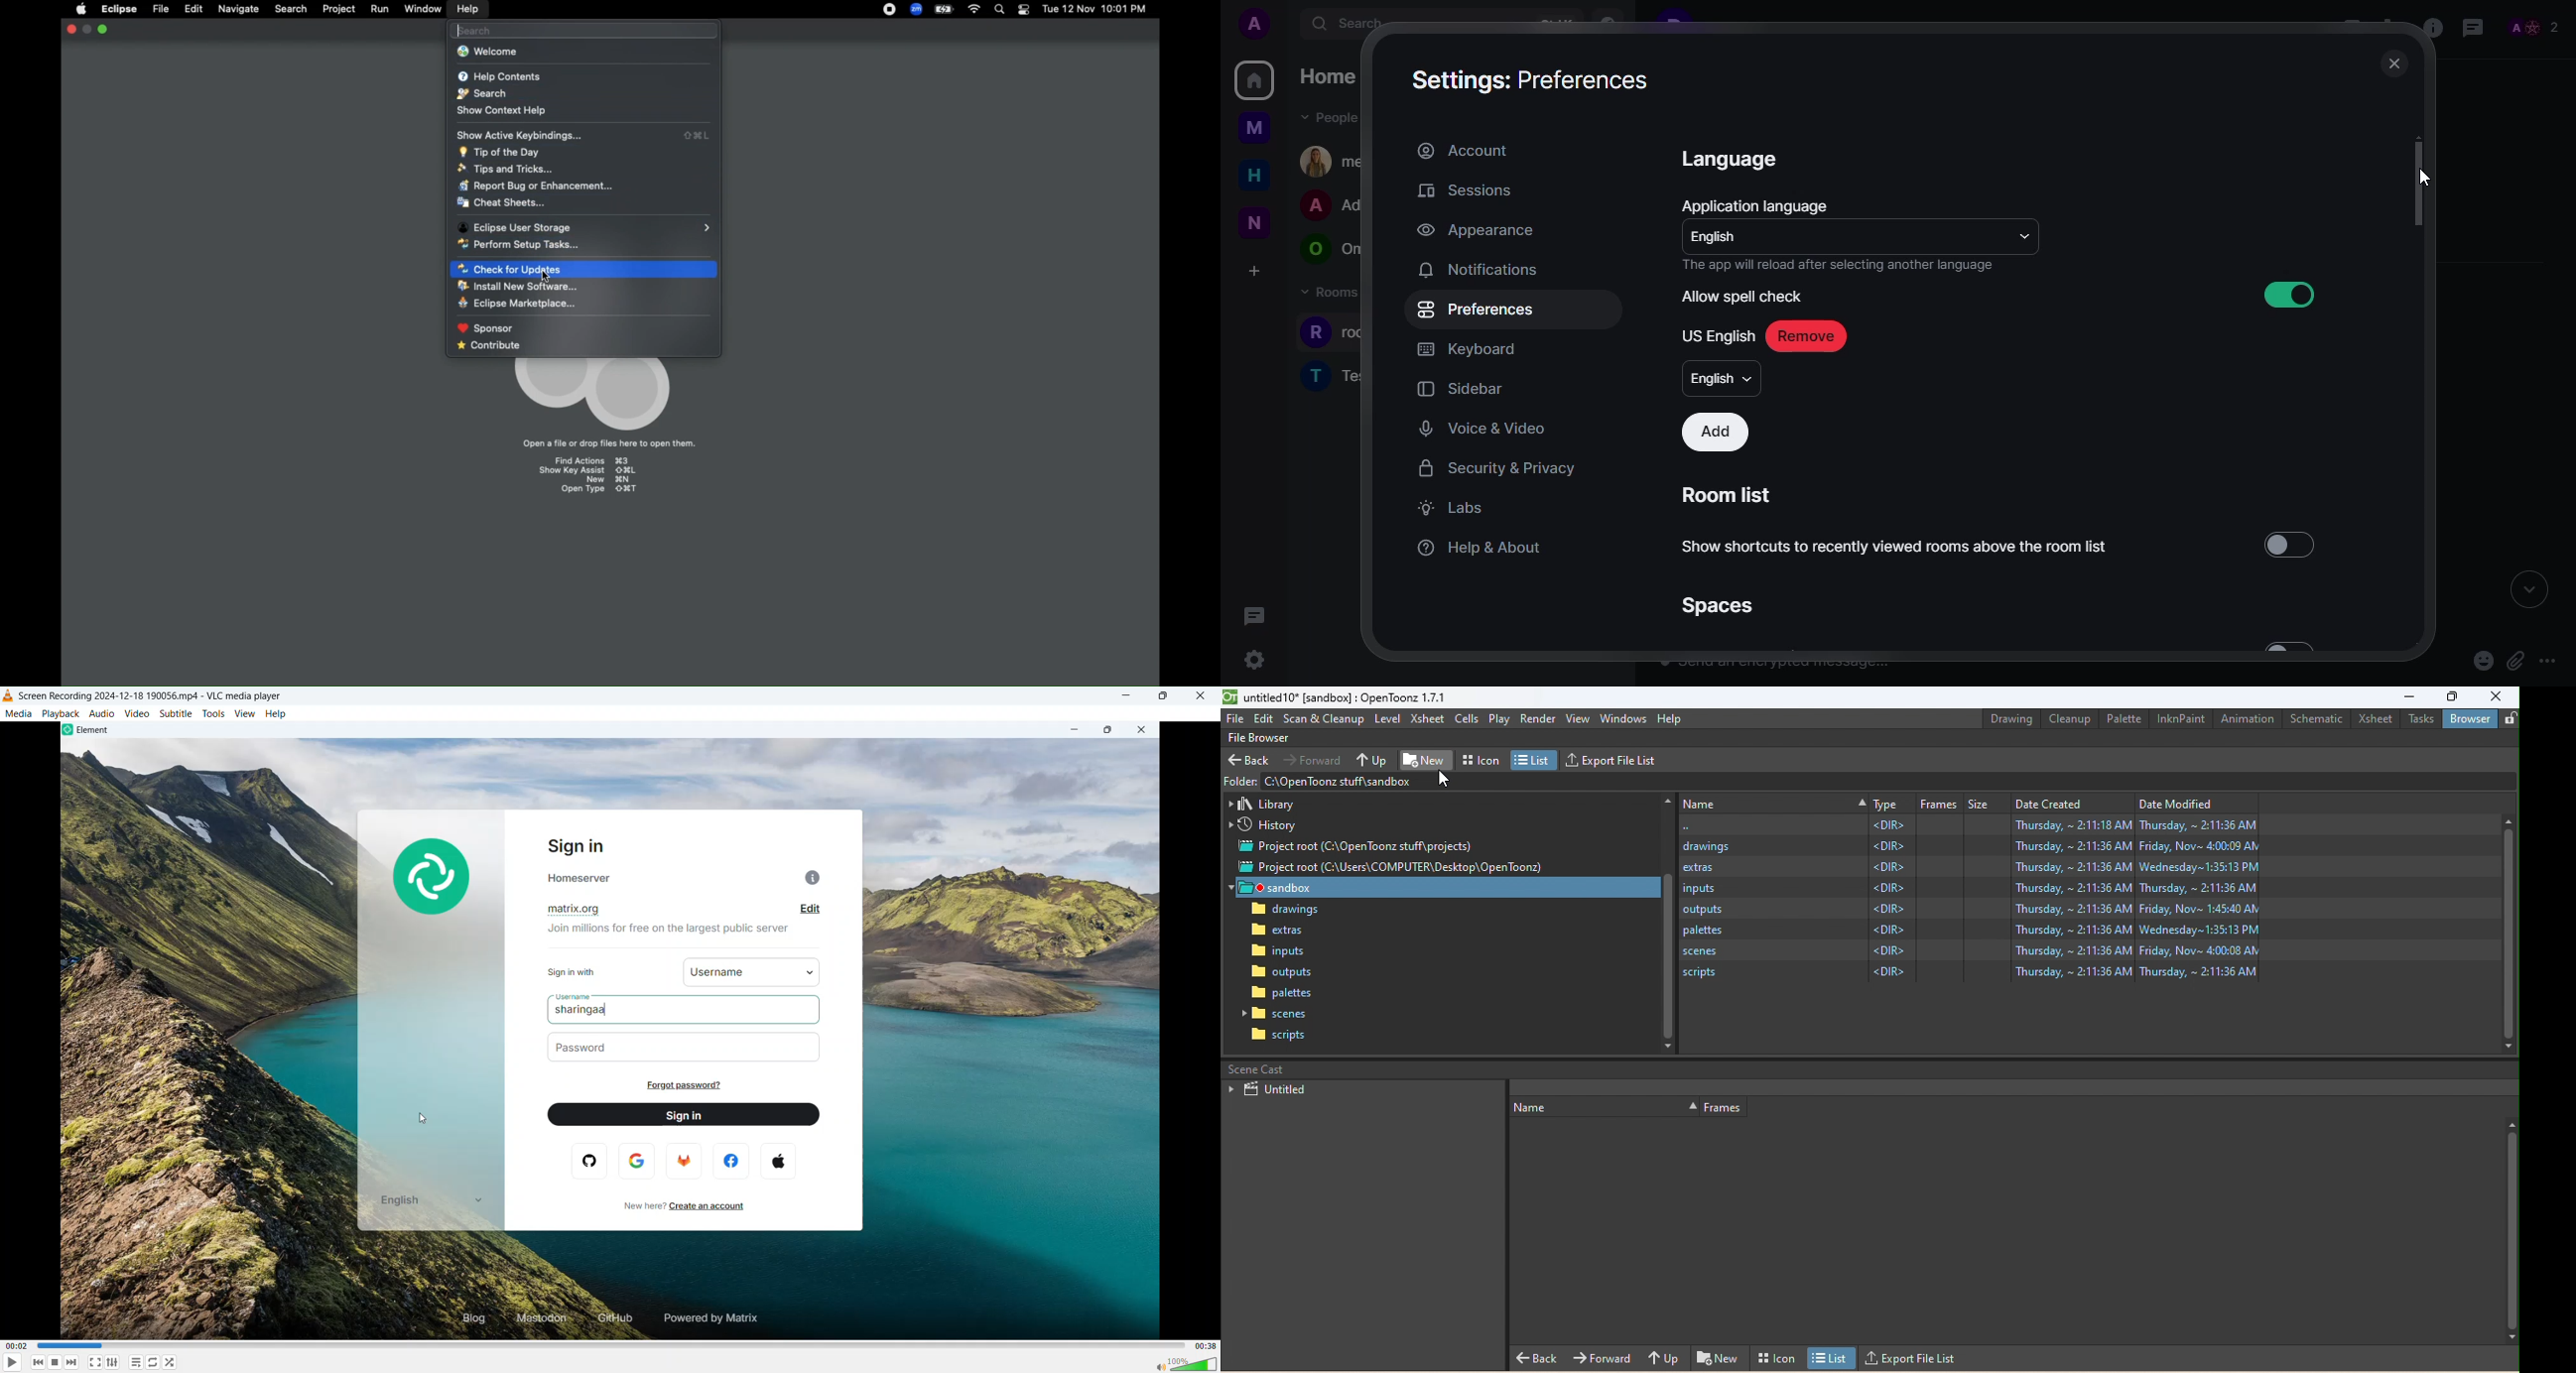  I want to click on The app will reload after selecting another language, so click(1853, 268).